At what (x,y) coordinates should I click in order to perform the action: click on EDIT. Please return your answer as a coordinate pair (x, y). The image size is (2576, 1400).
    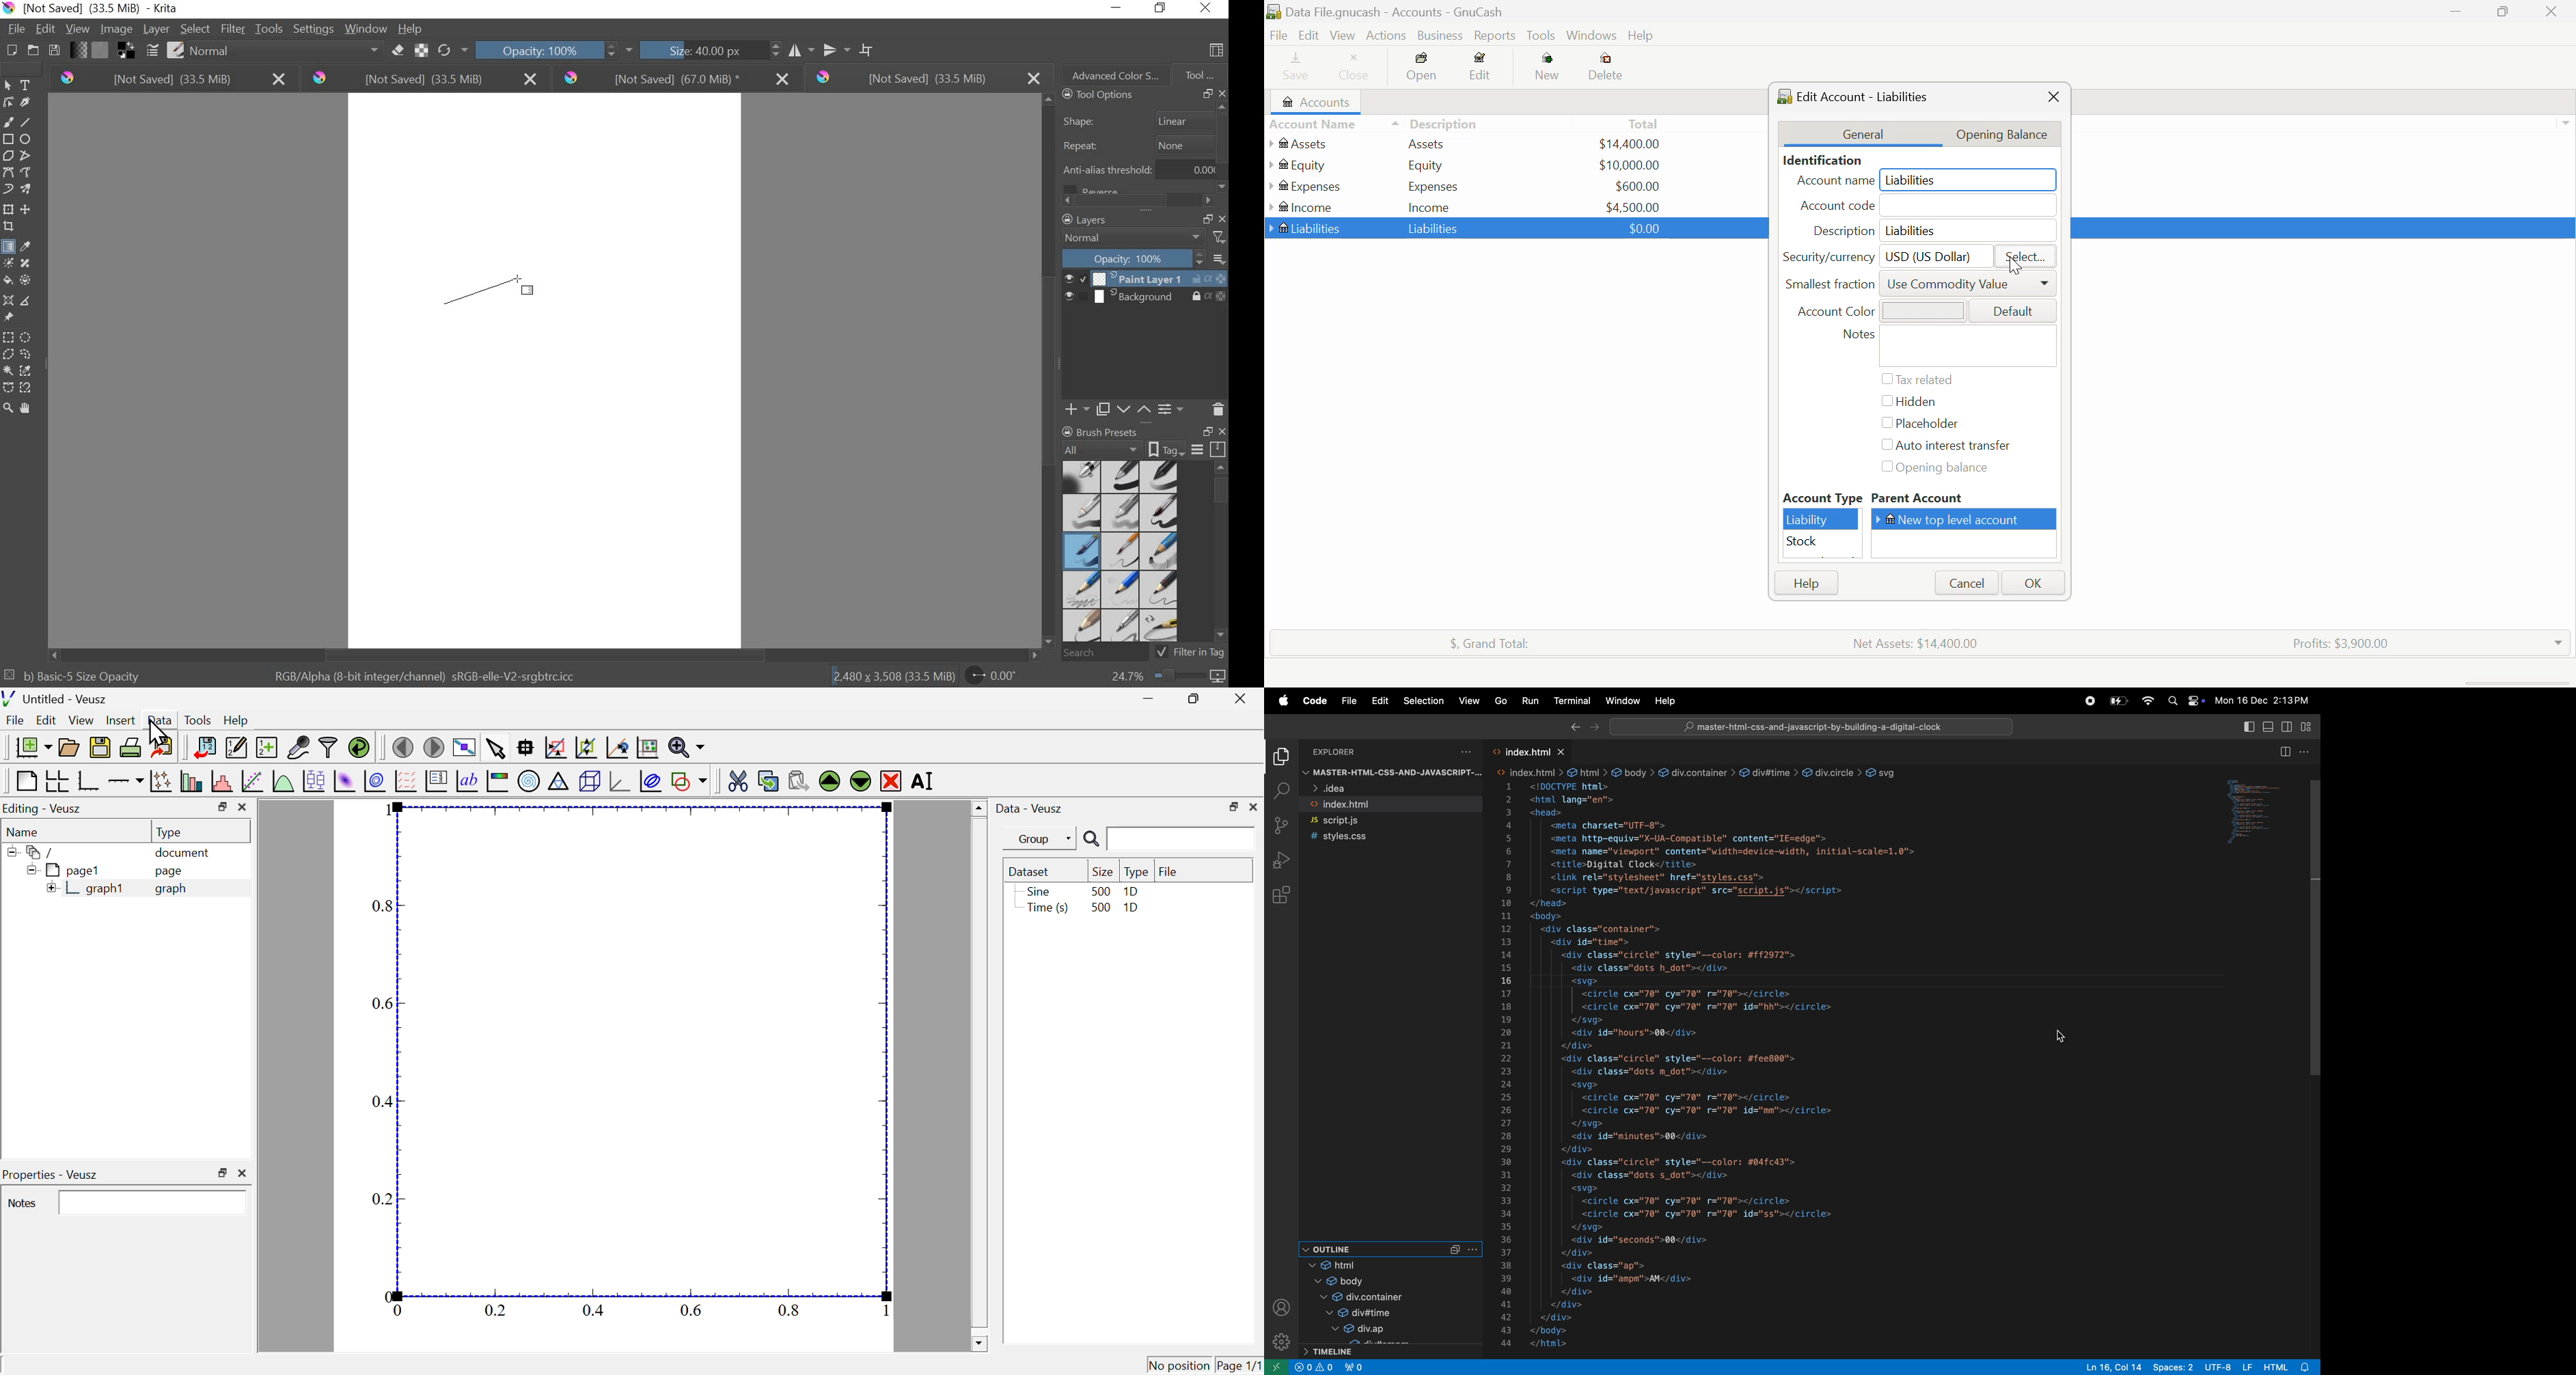
    Looking at the image, I should click on (48, 28).